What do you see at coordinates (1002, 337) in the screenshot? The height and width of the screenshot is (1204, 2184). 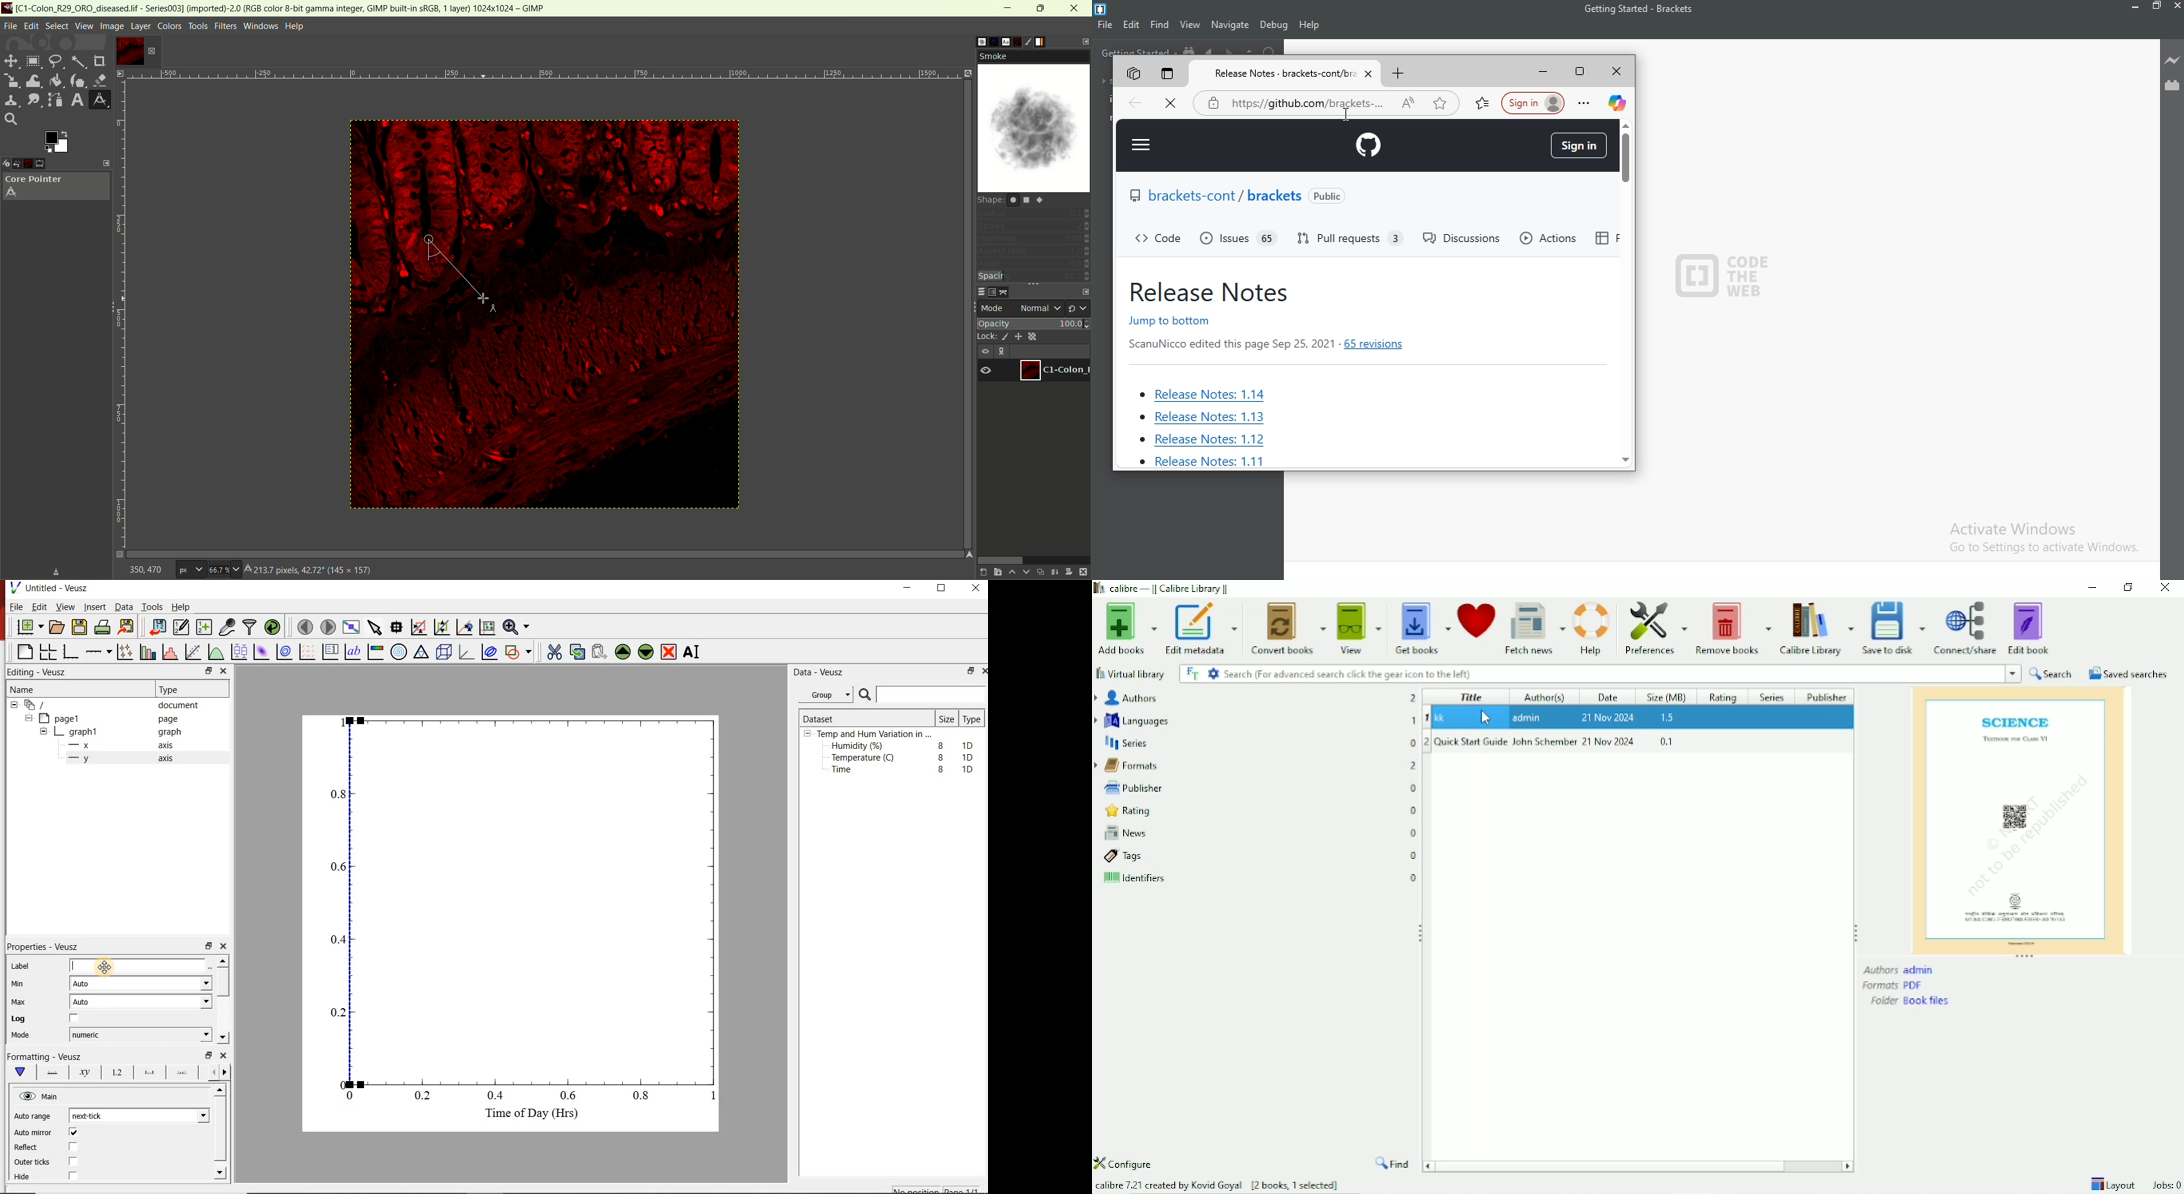 I see `lock pixel` at bounding box center [1002, 337].